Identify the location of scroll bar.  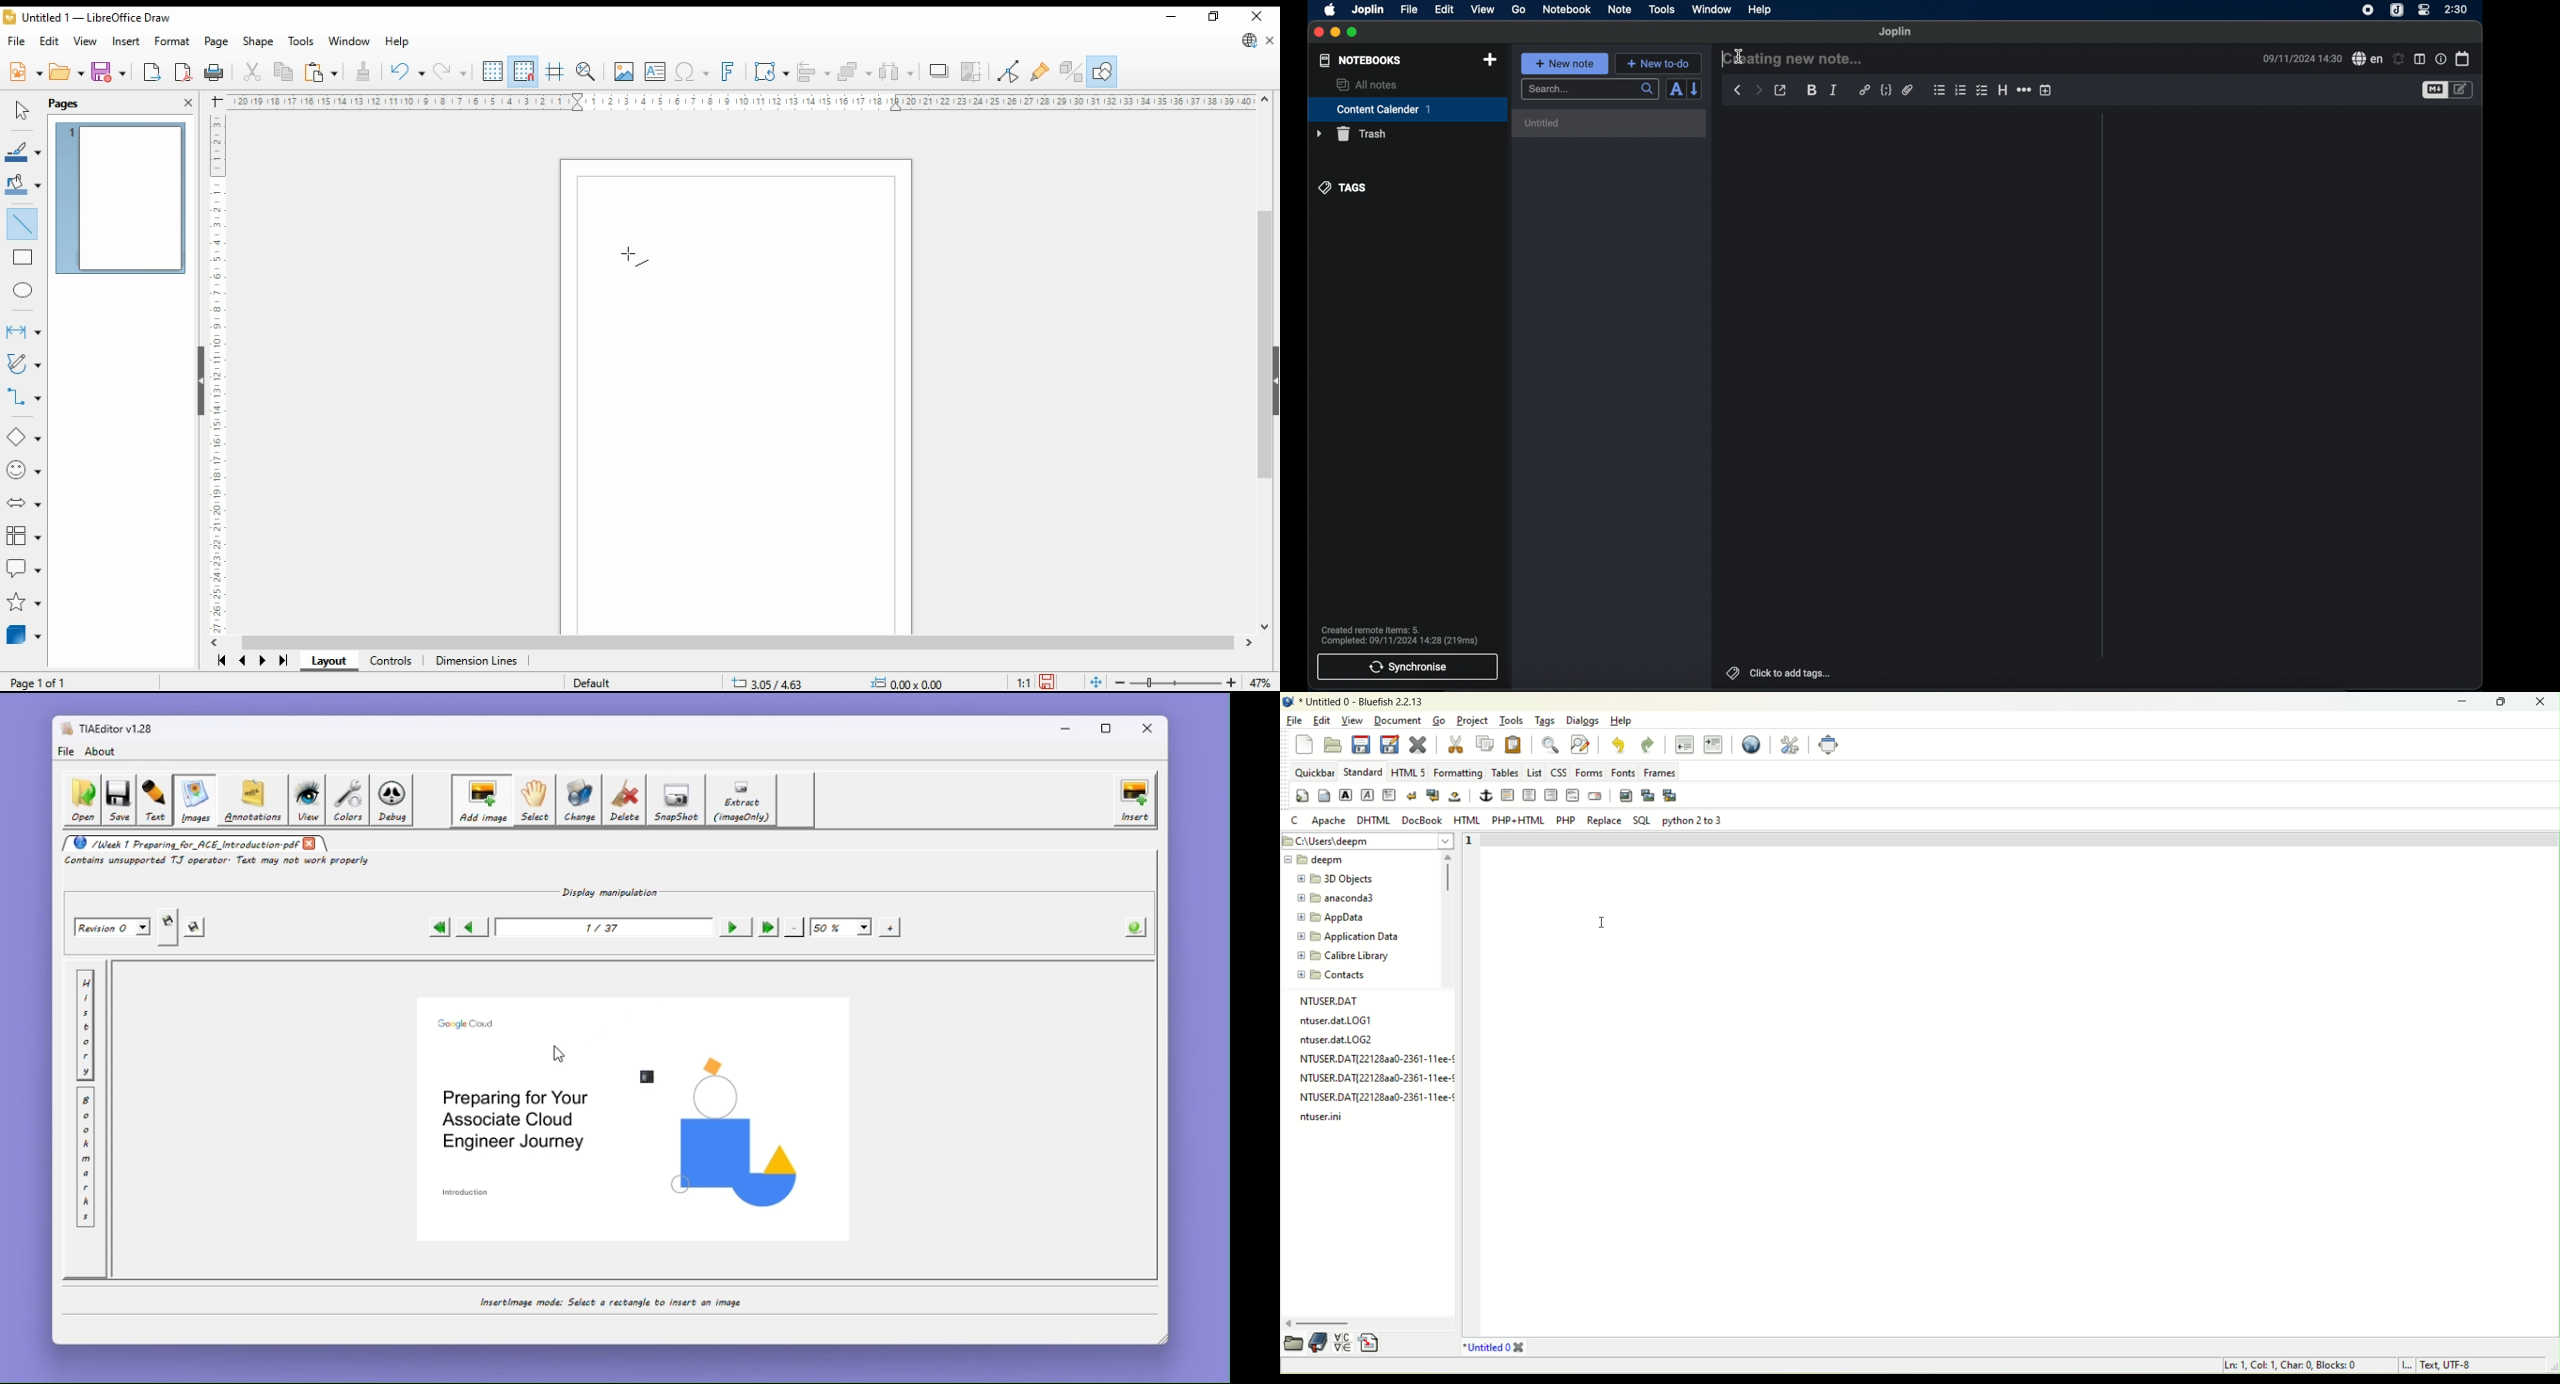
(1259, 361).